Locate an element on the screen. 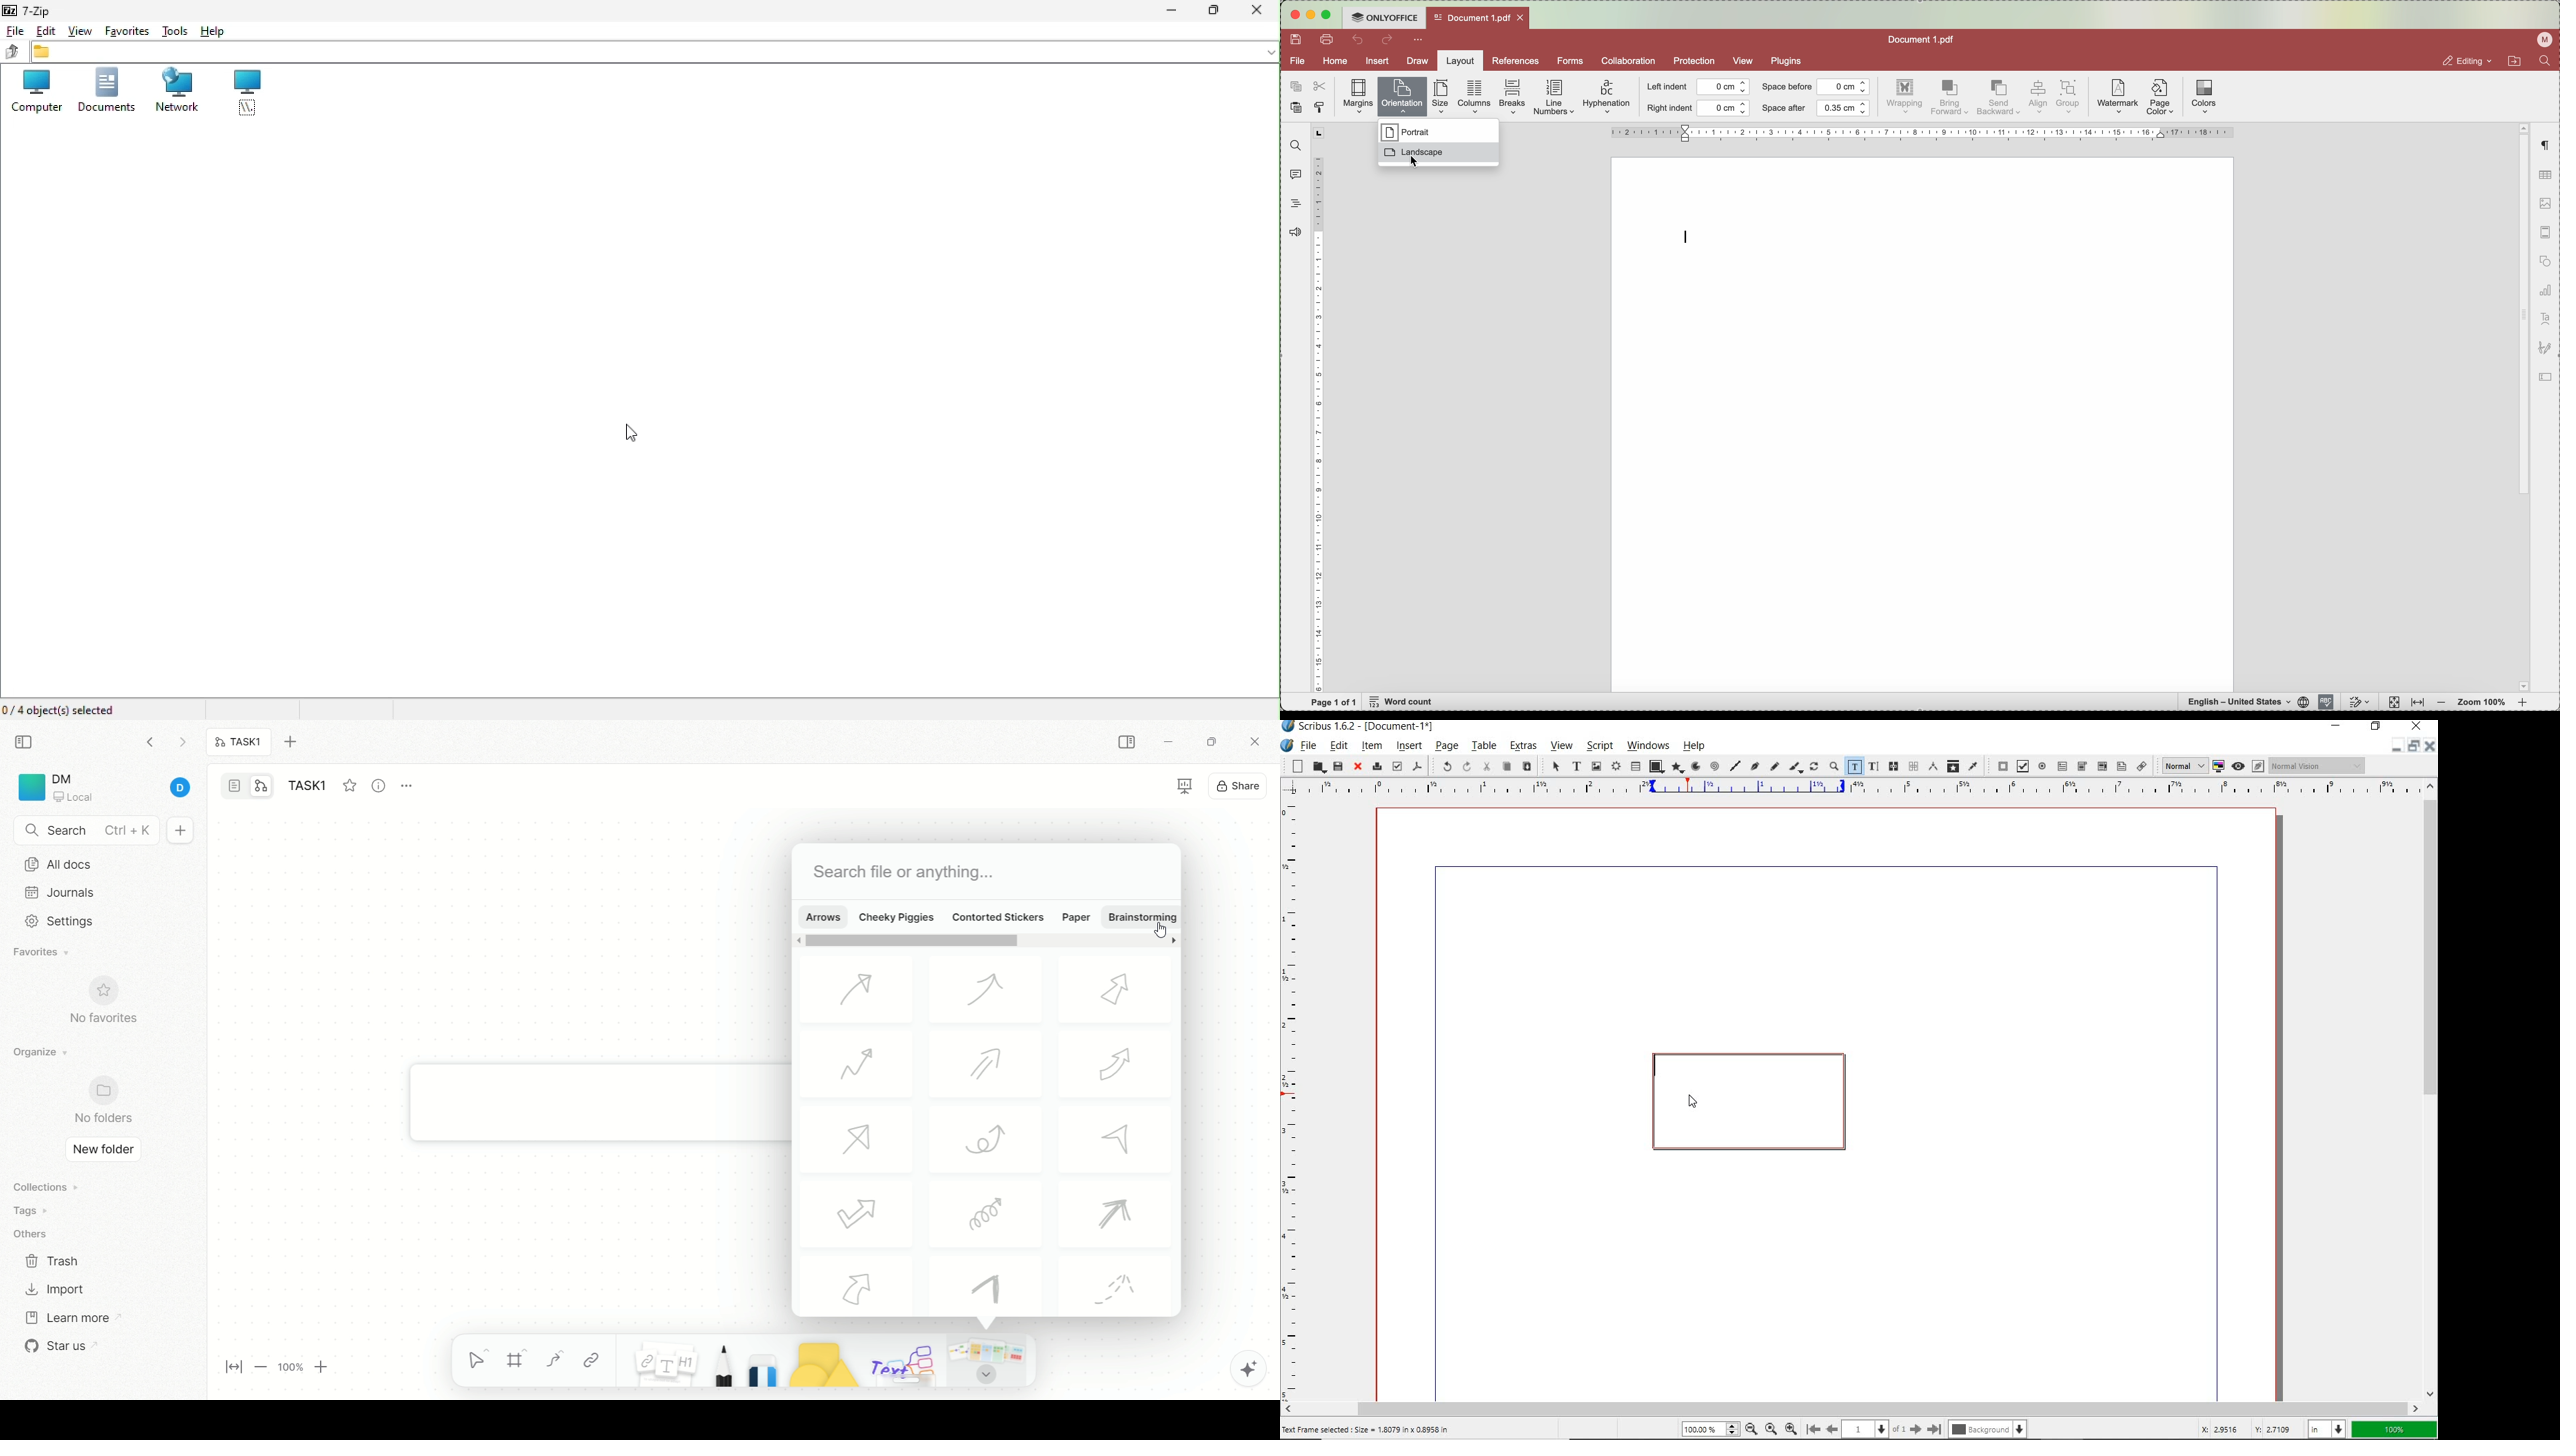  type is located at coordinates (1688, 236).